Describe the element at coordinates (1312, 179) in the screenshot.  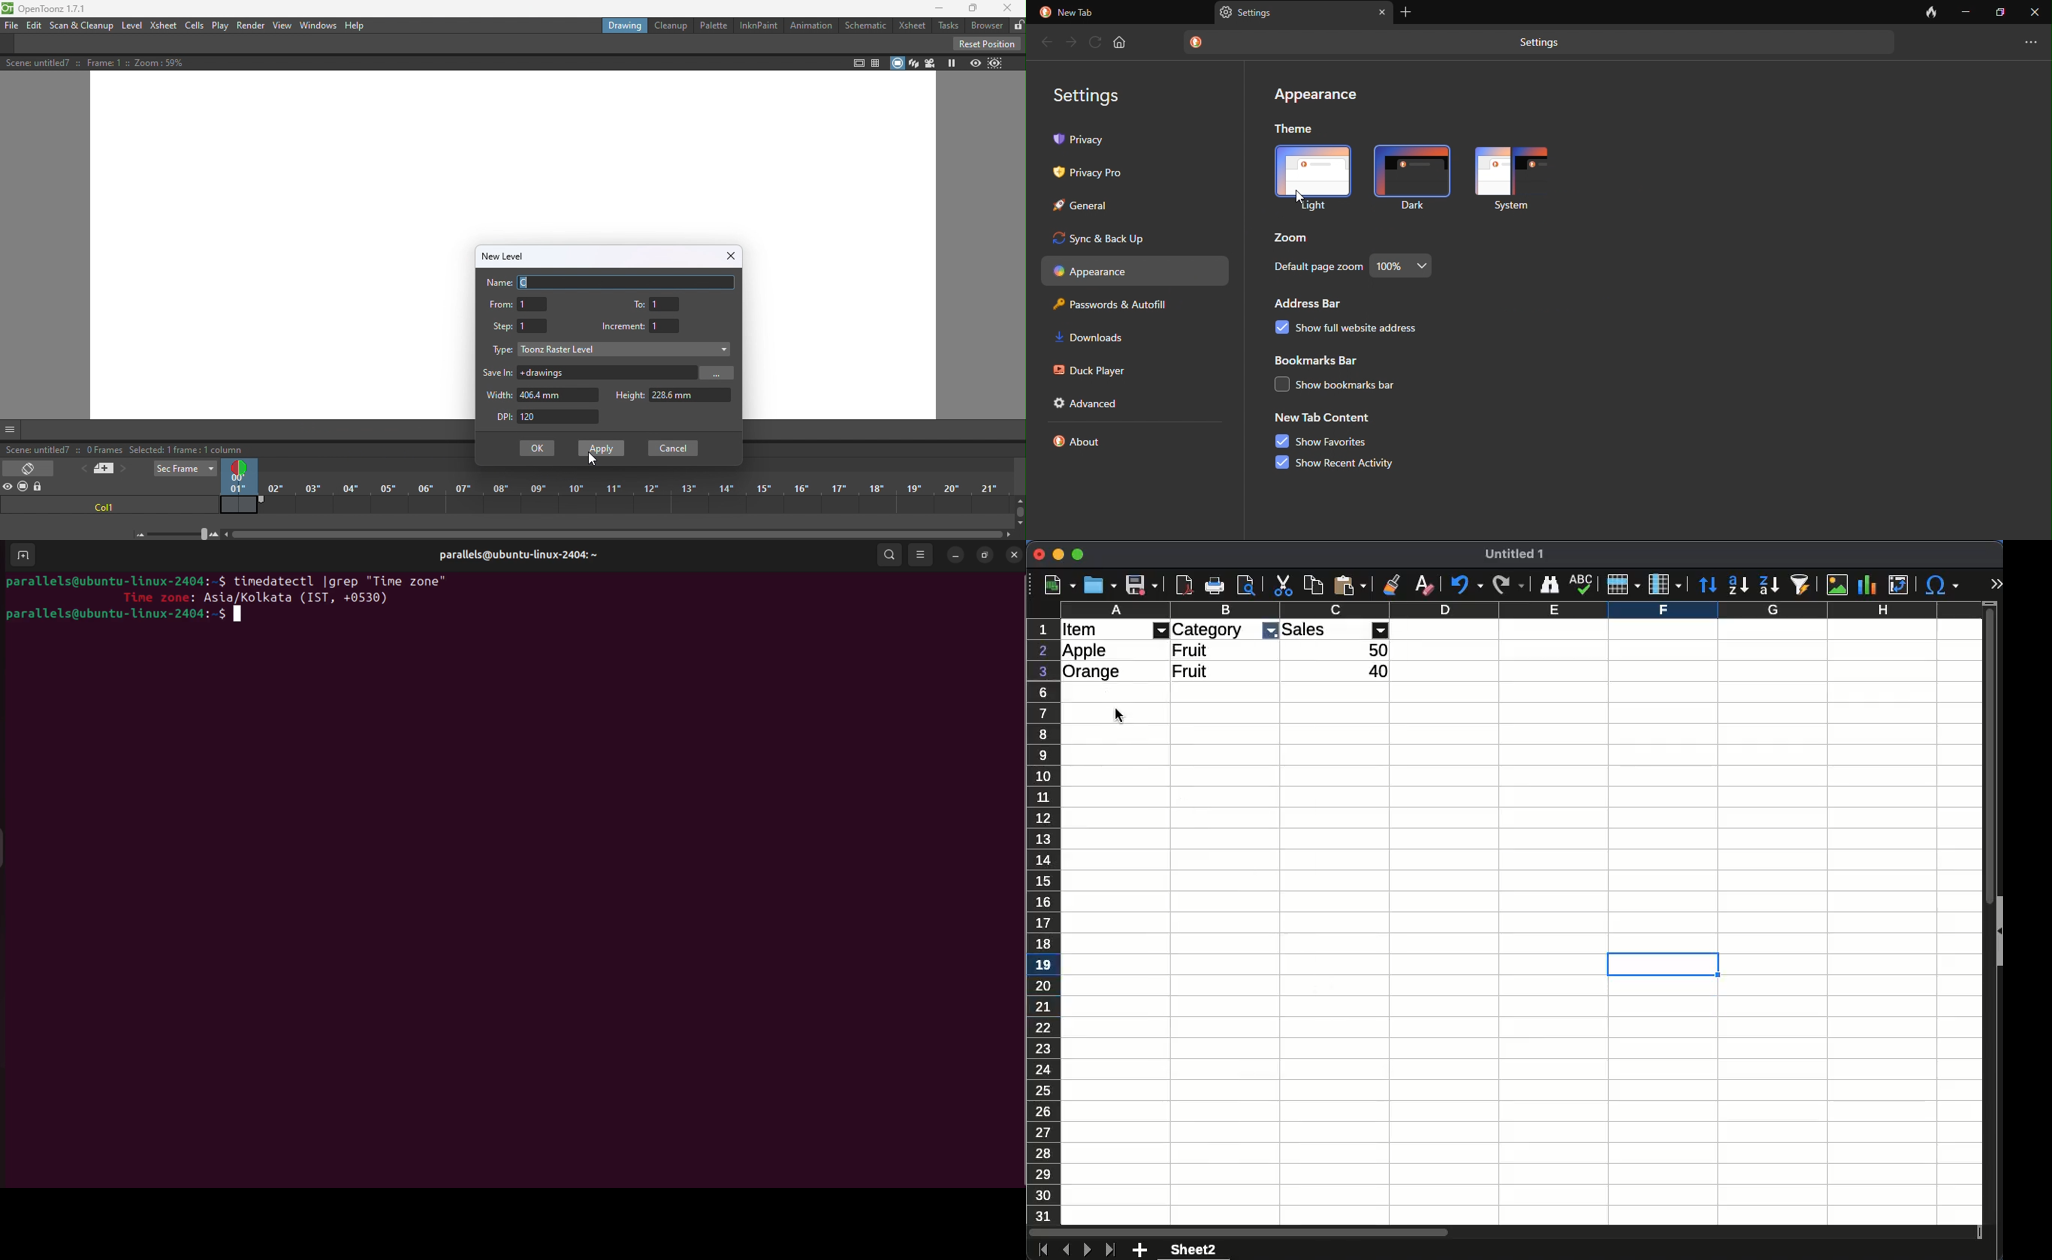
I see `light` at that location.